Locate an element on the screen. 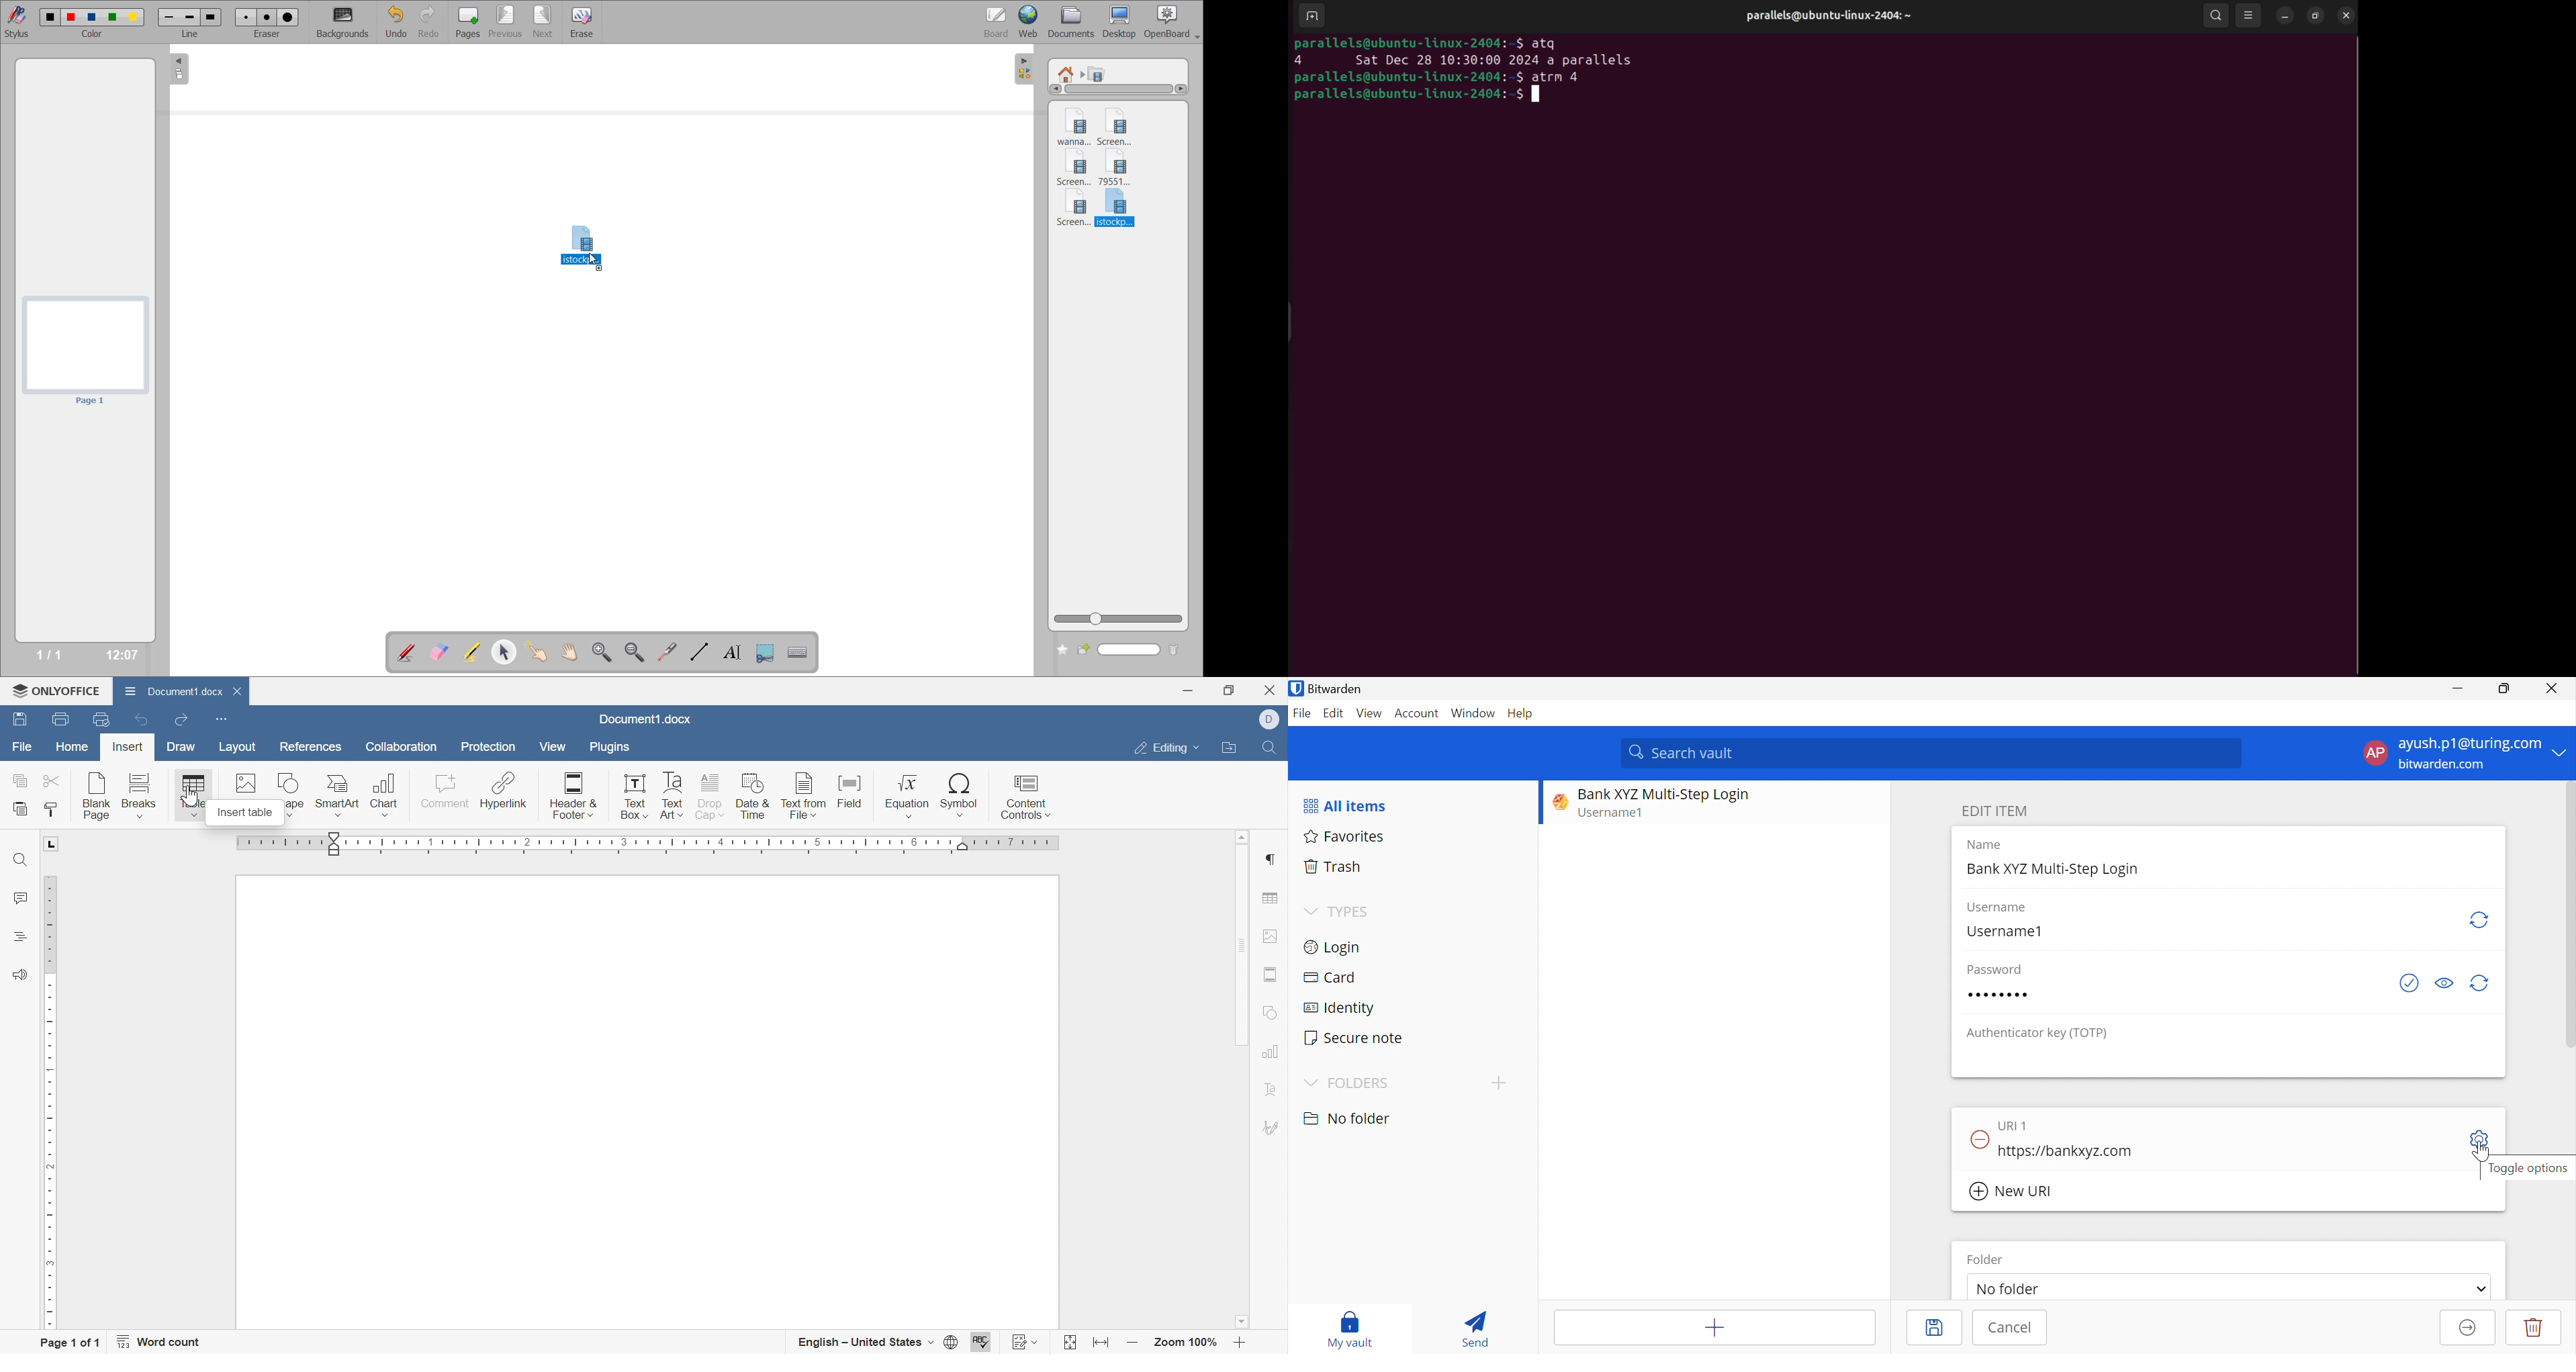  Collaboration is located at coordinates (400, 746).